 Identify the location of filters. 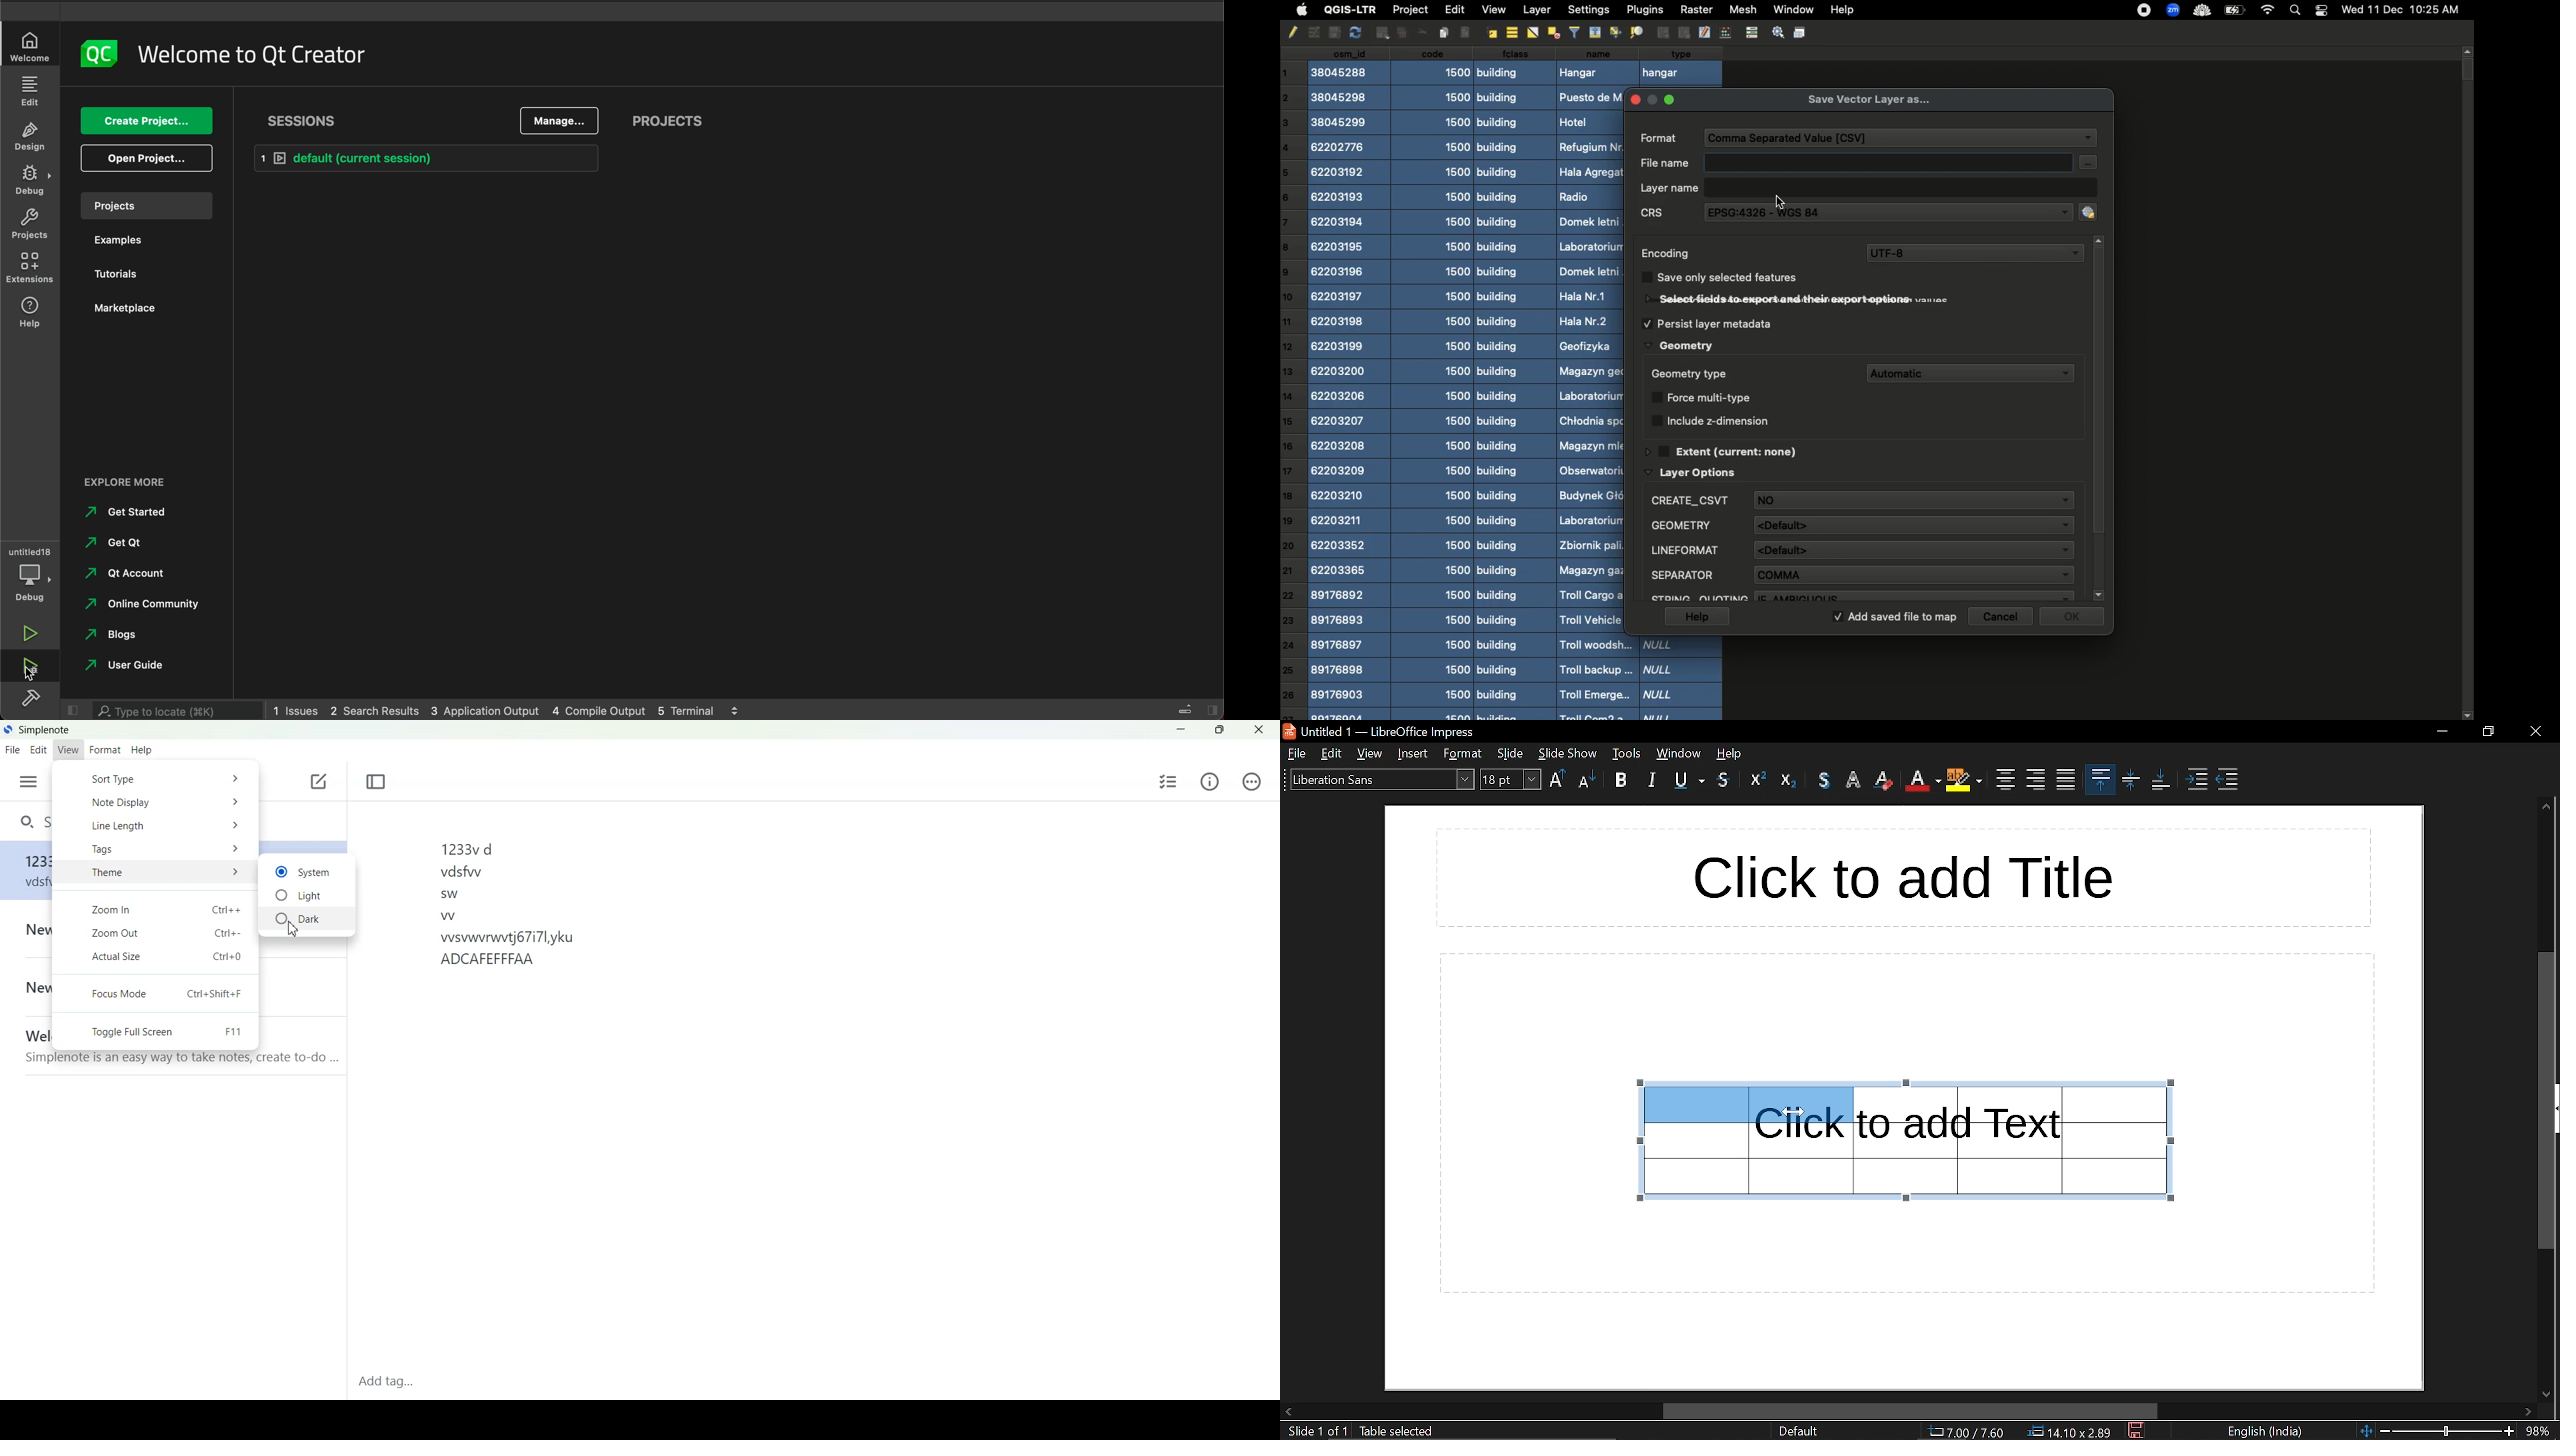
(1574, 31).